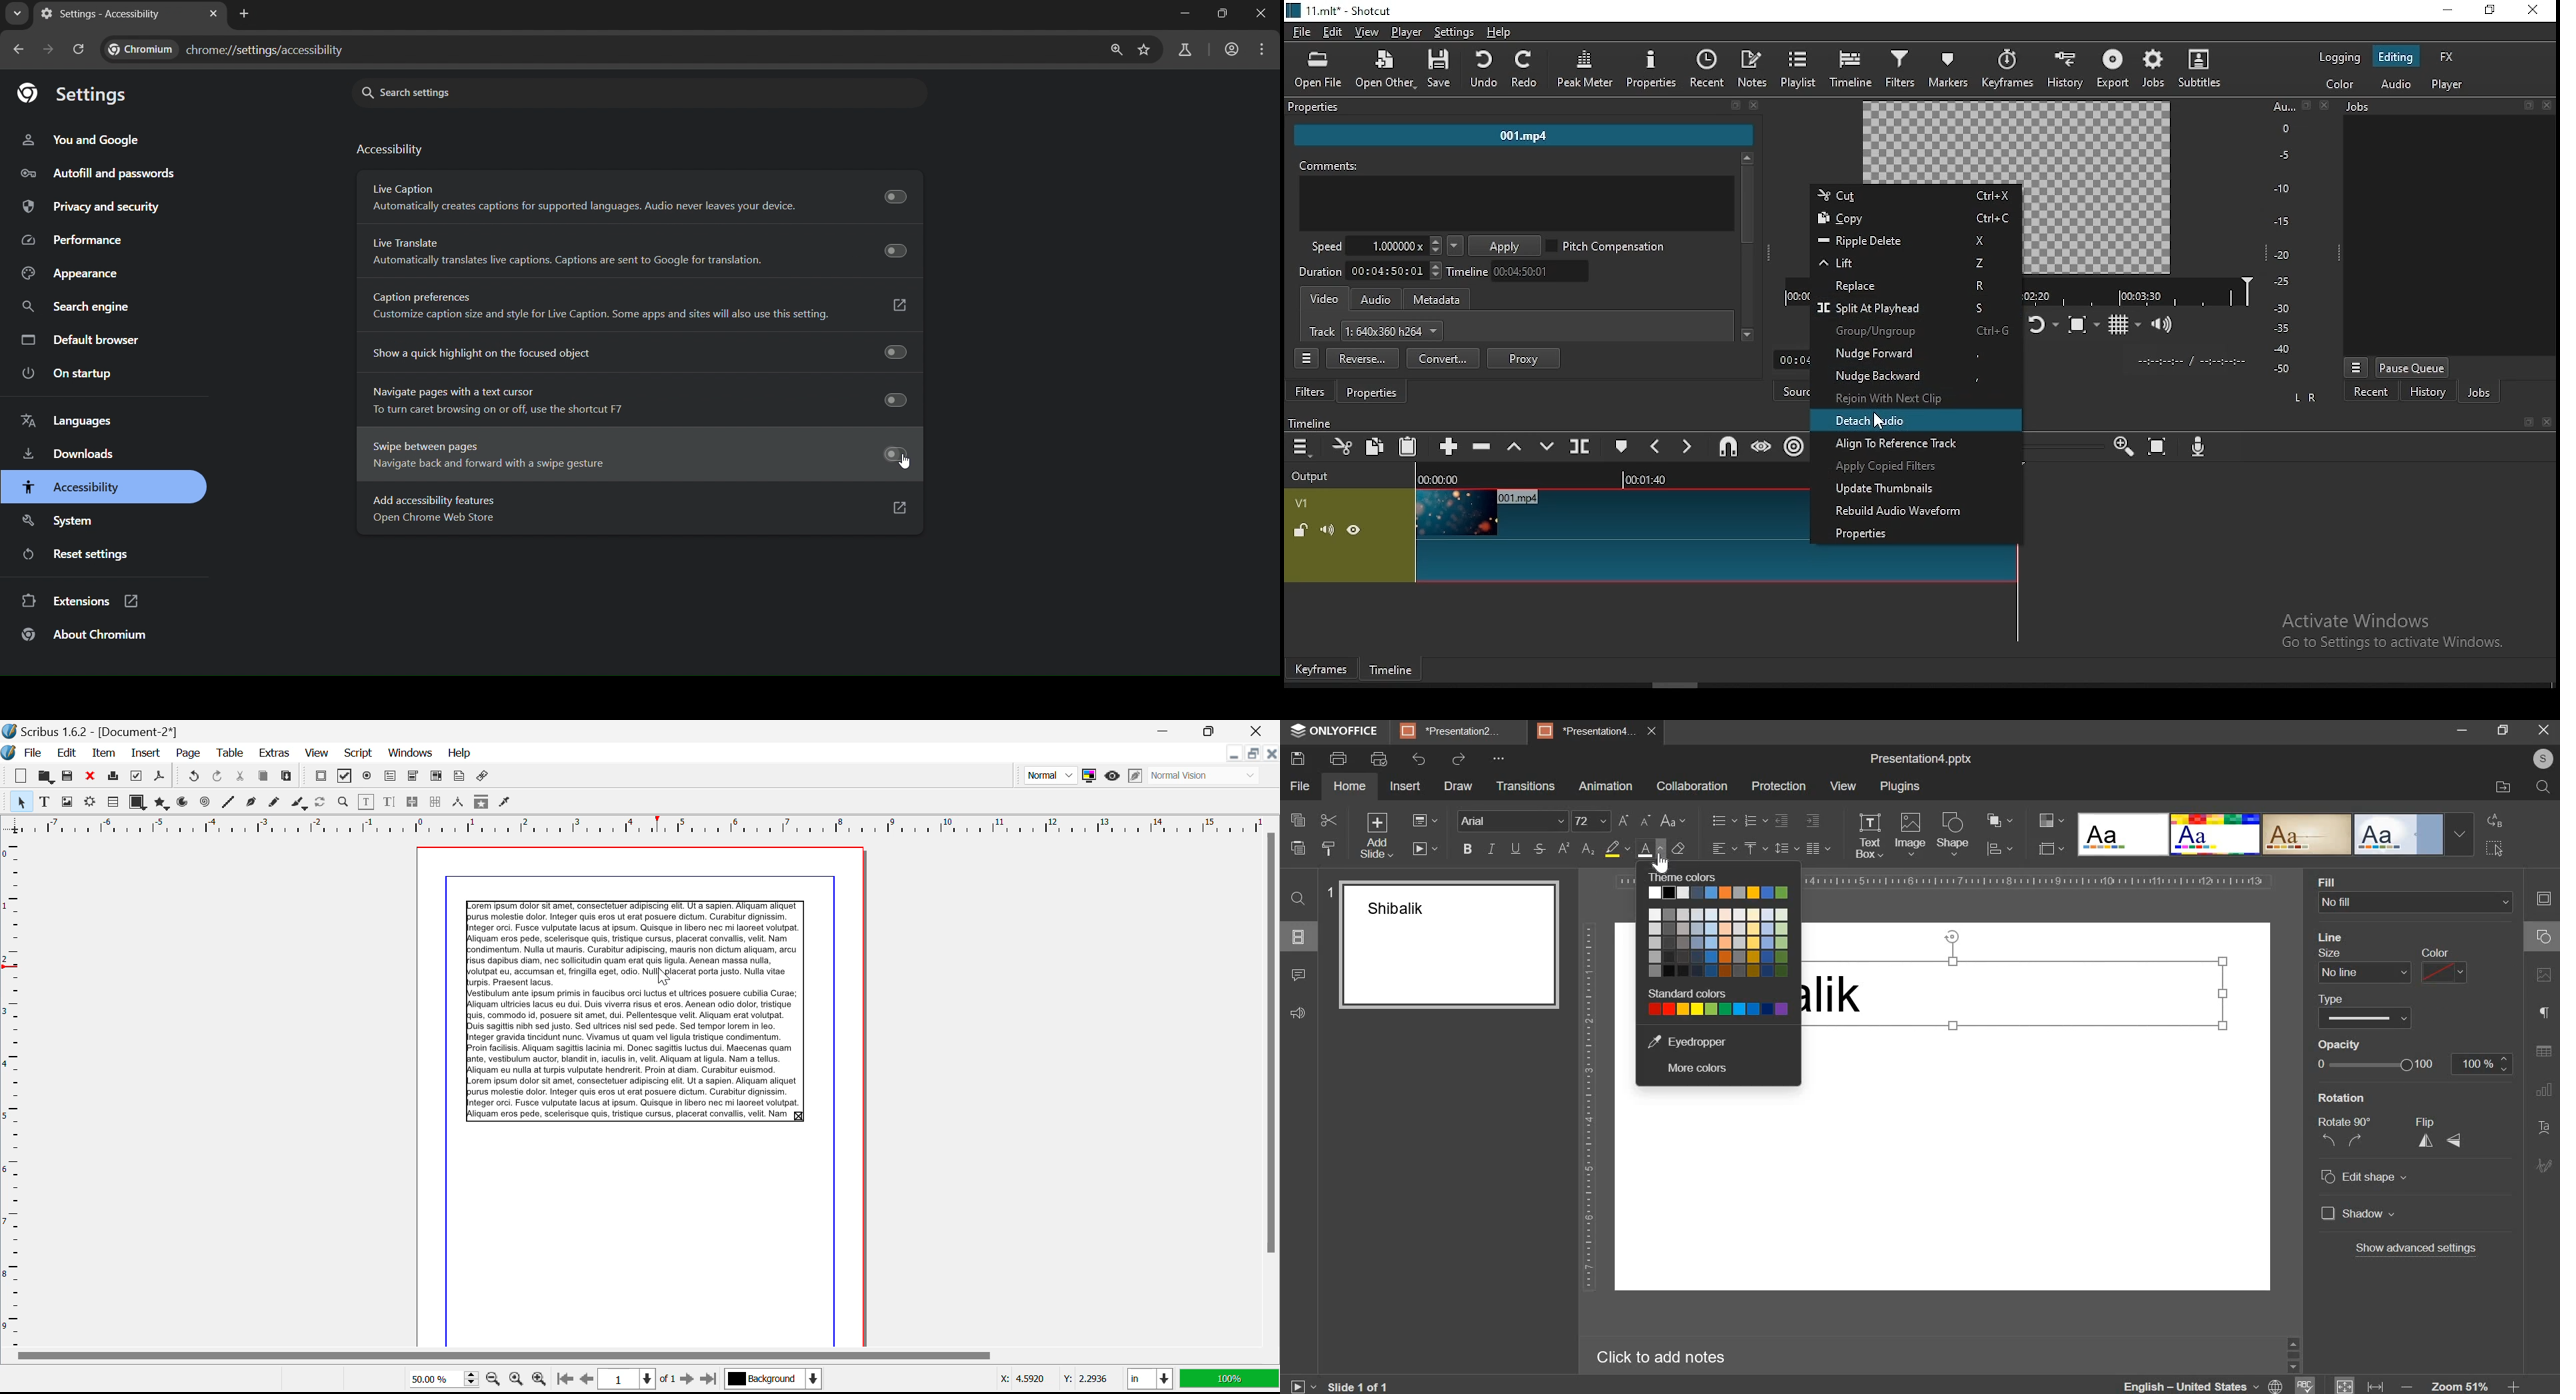 This screenshot has width=2576, height=1400. What do you see at coordinates (2526, 422) in the screenshot?
I see `bookmark` at bounding box center [2526, 422].